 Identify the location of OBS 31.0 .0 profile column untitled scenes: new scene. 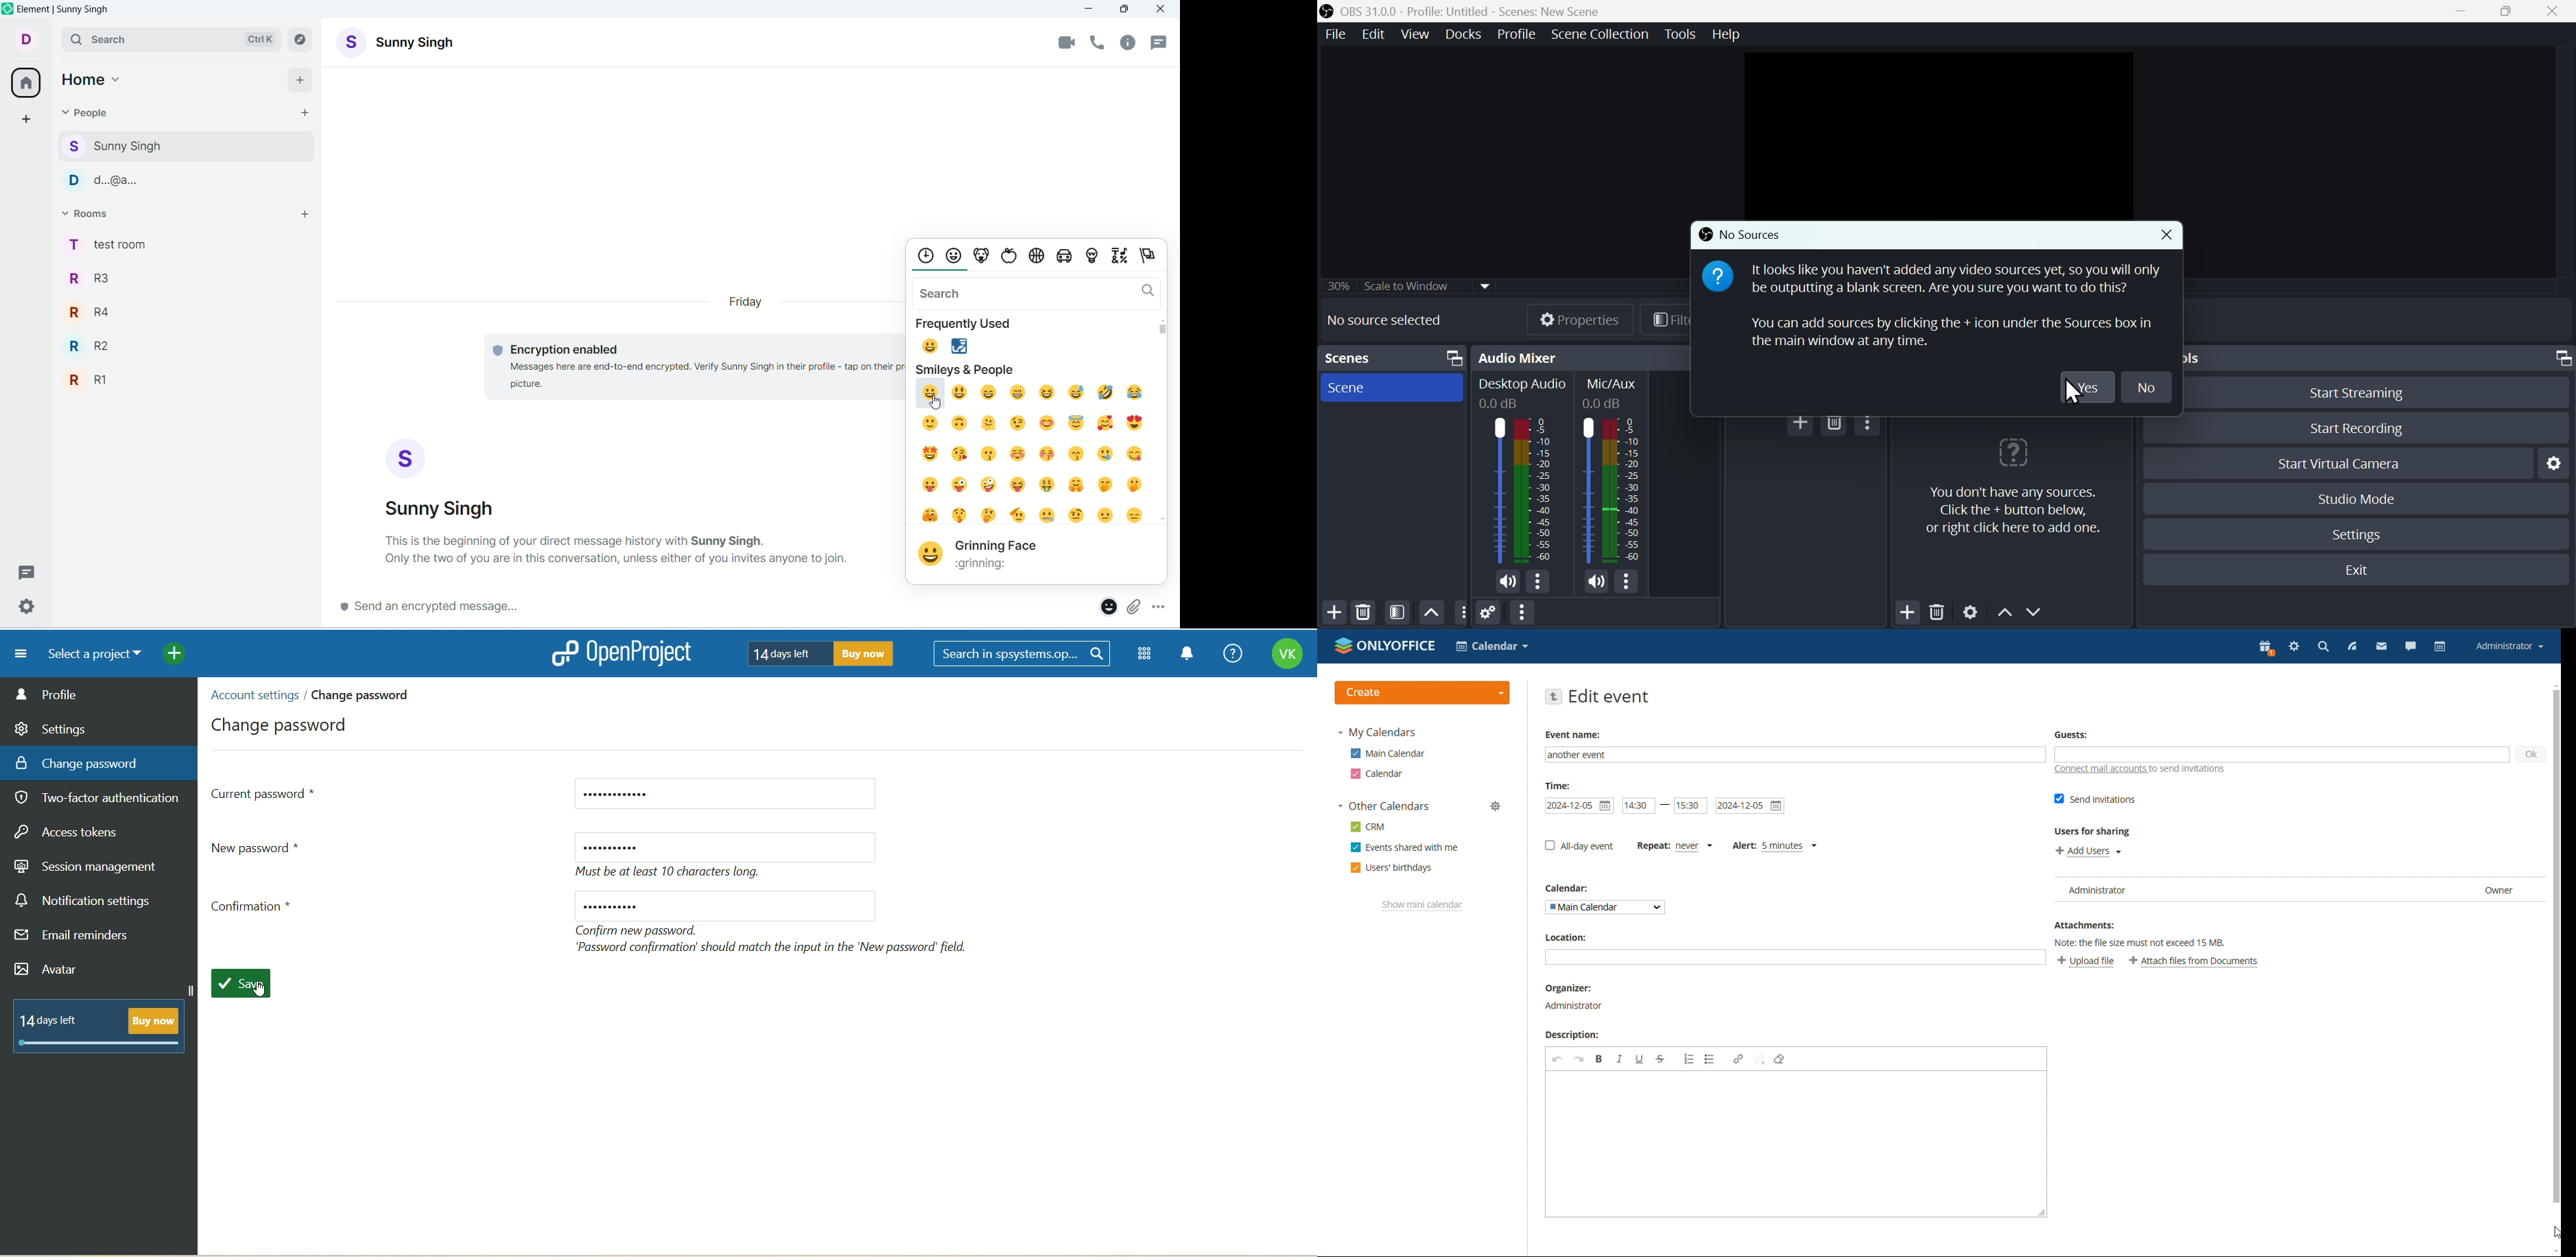
(1483, 10).